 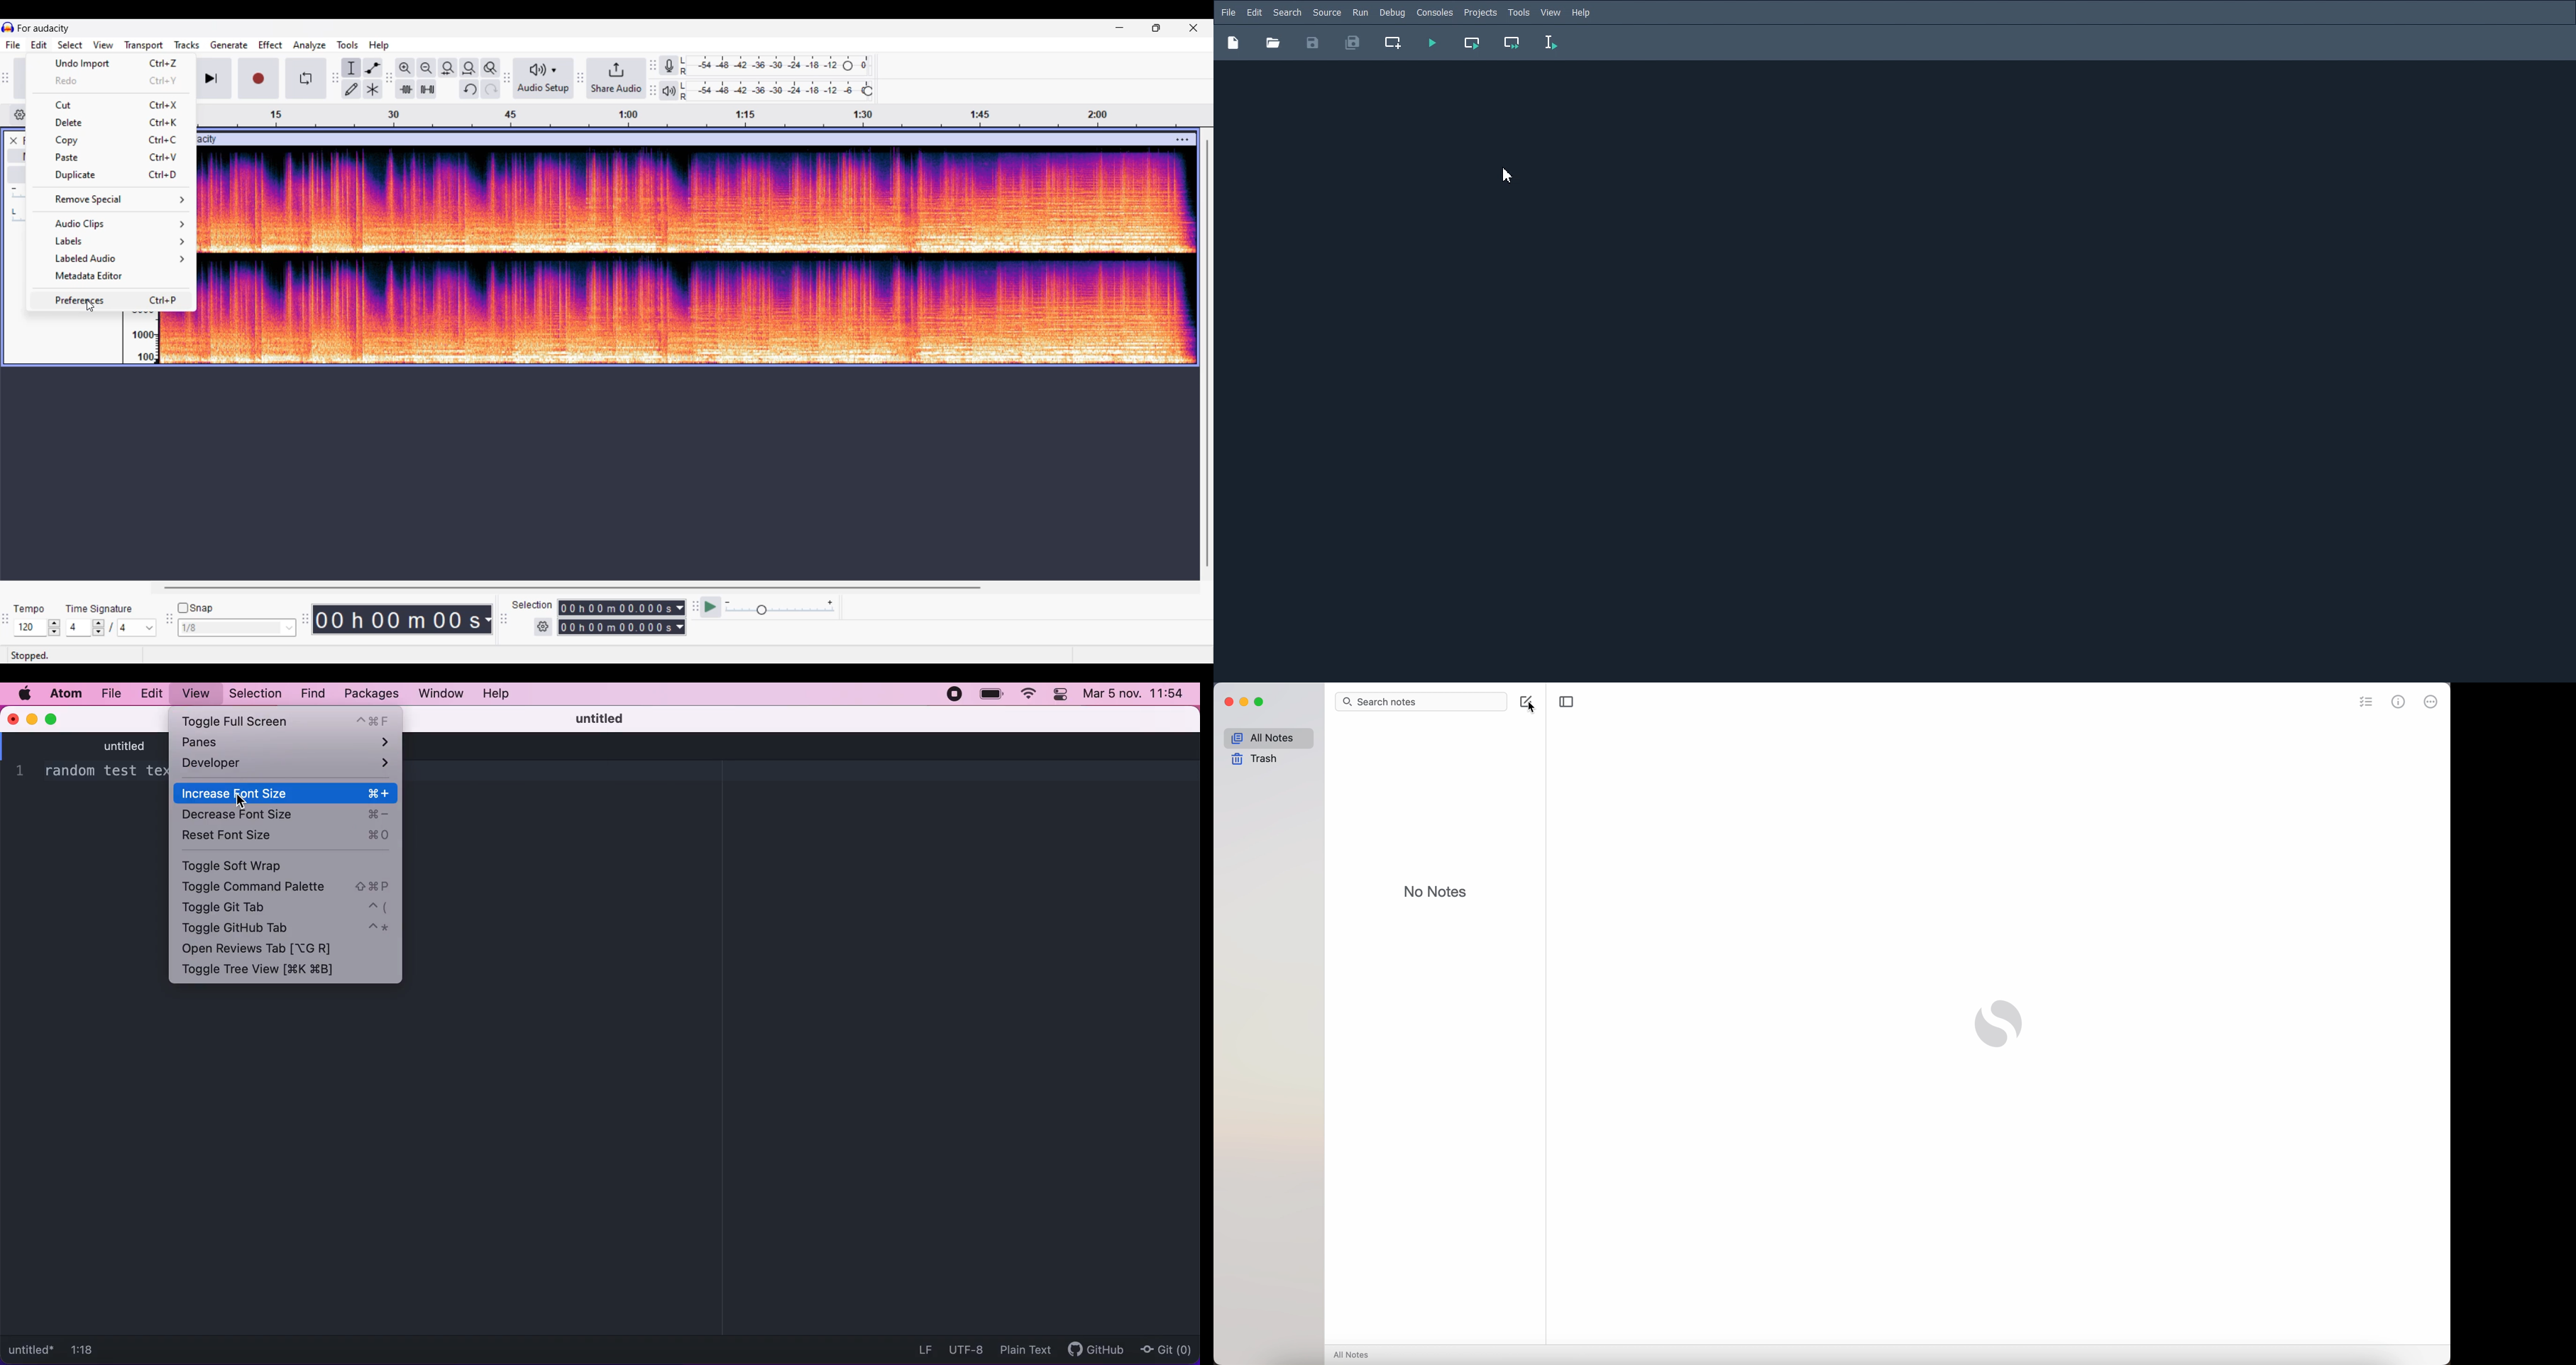 What do you see at coordinates (491, 68) in the screenshot?
I see `Zoom toggle` at bounding box center [491, 68].